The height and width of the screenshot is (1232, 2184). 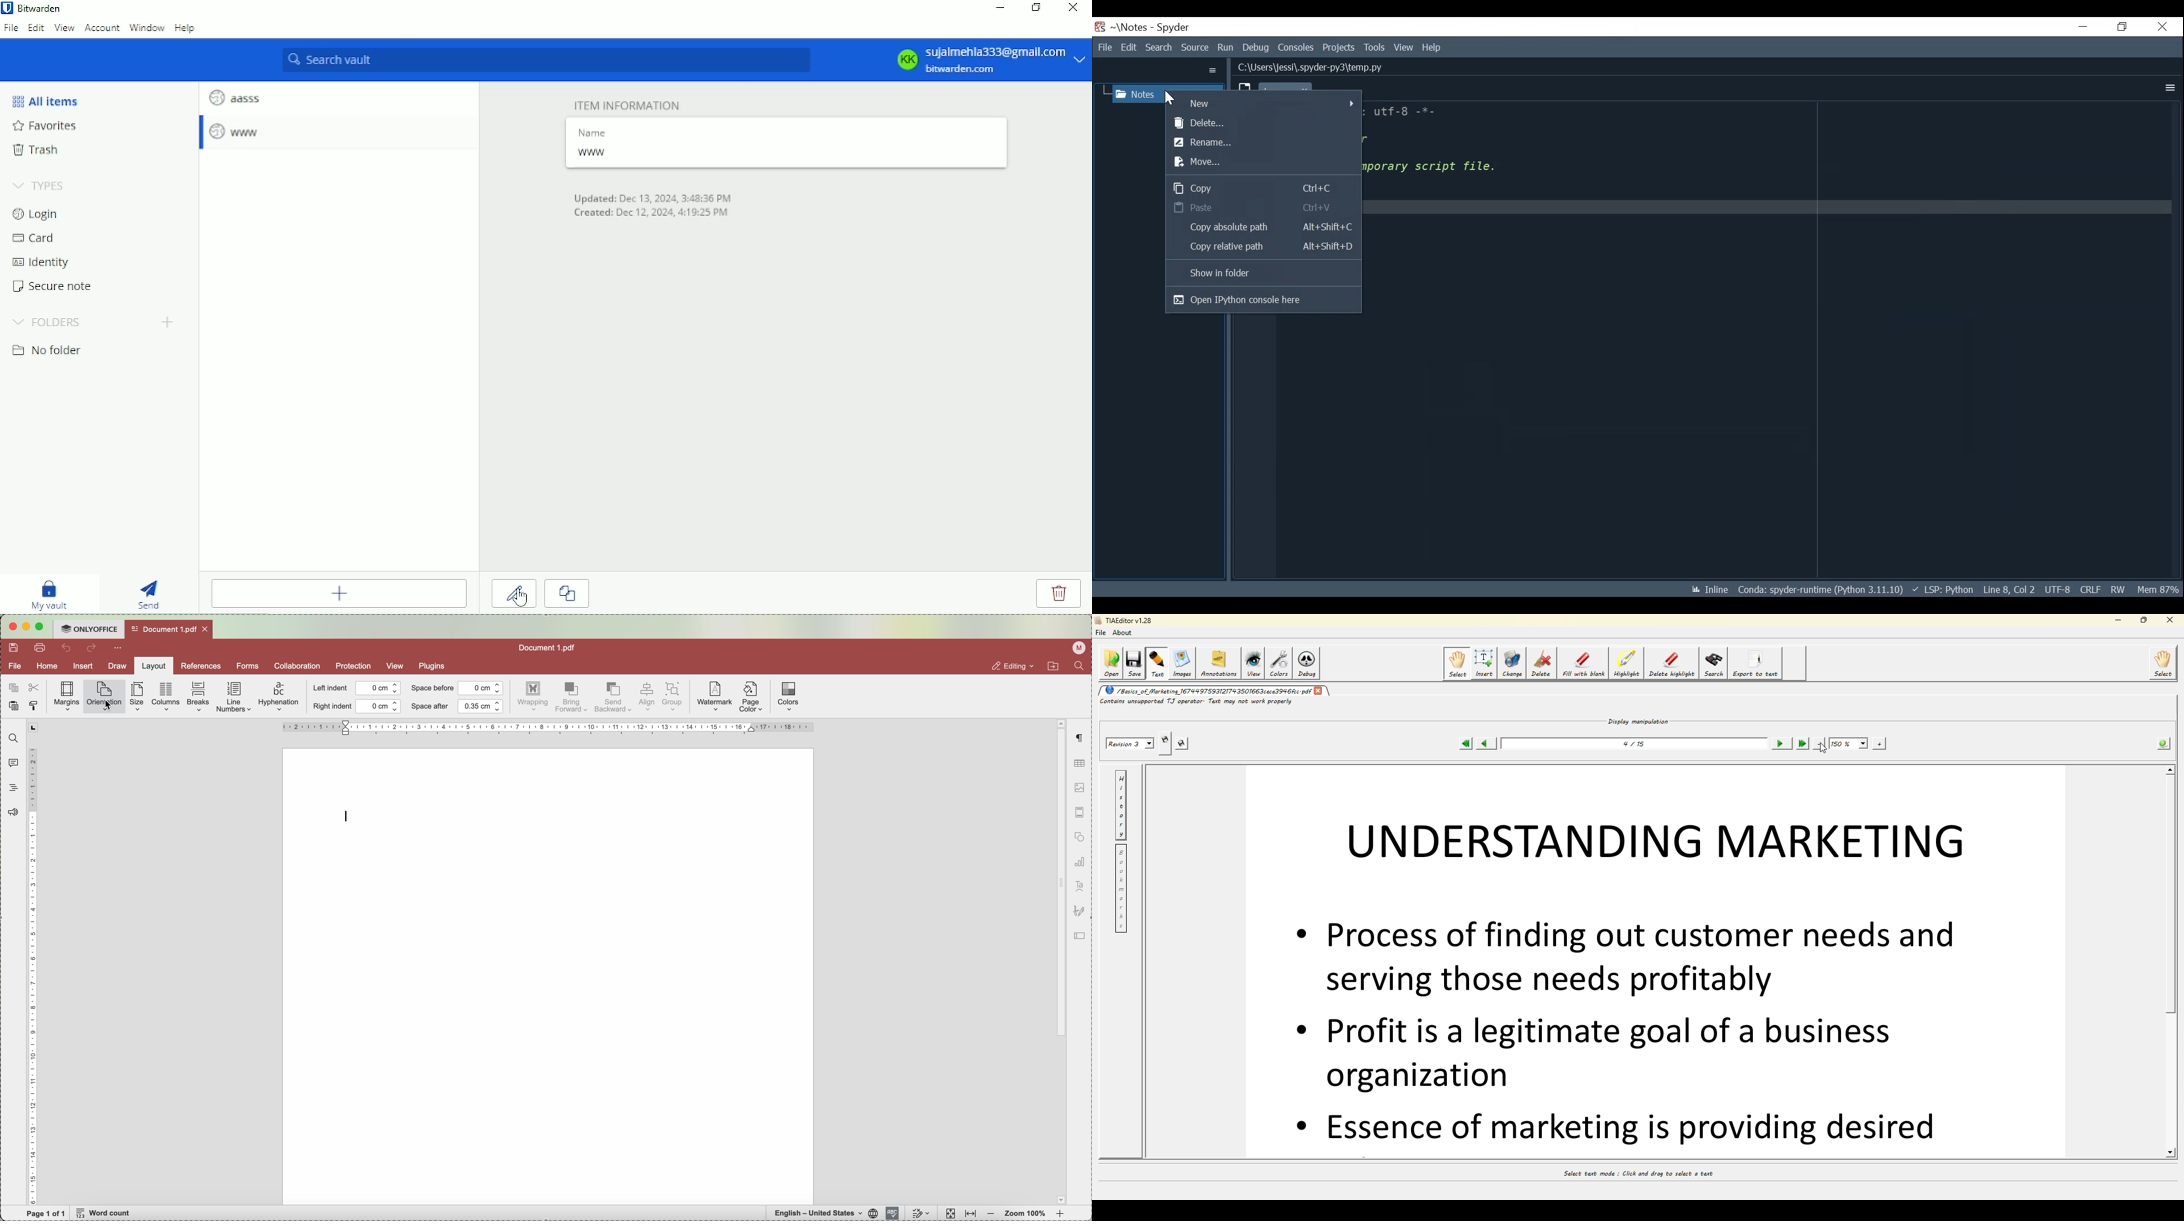 I want to click on View, so click(x=1403, y=48).